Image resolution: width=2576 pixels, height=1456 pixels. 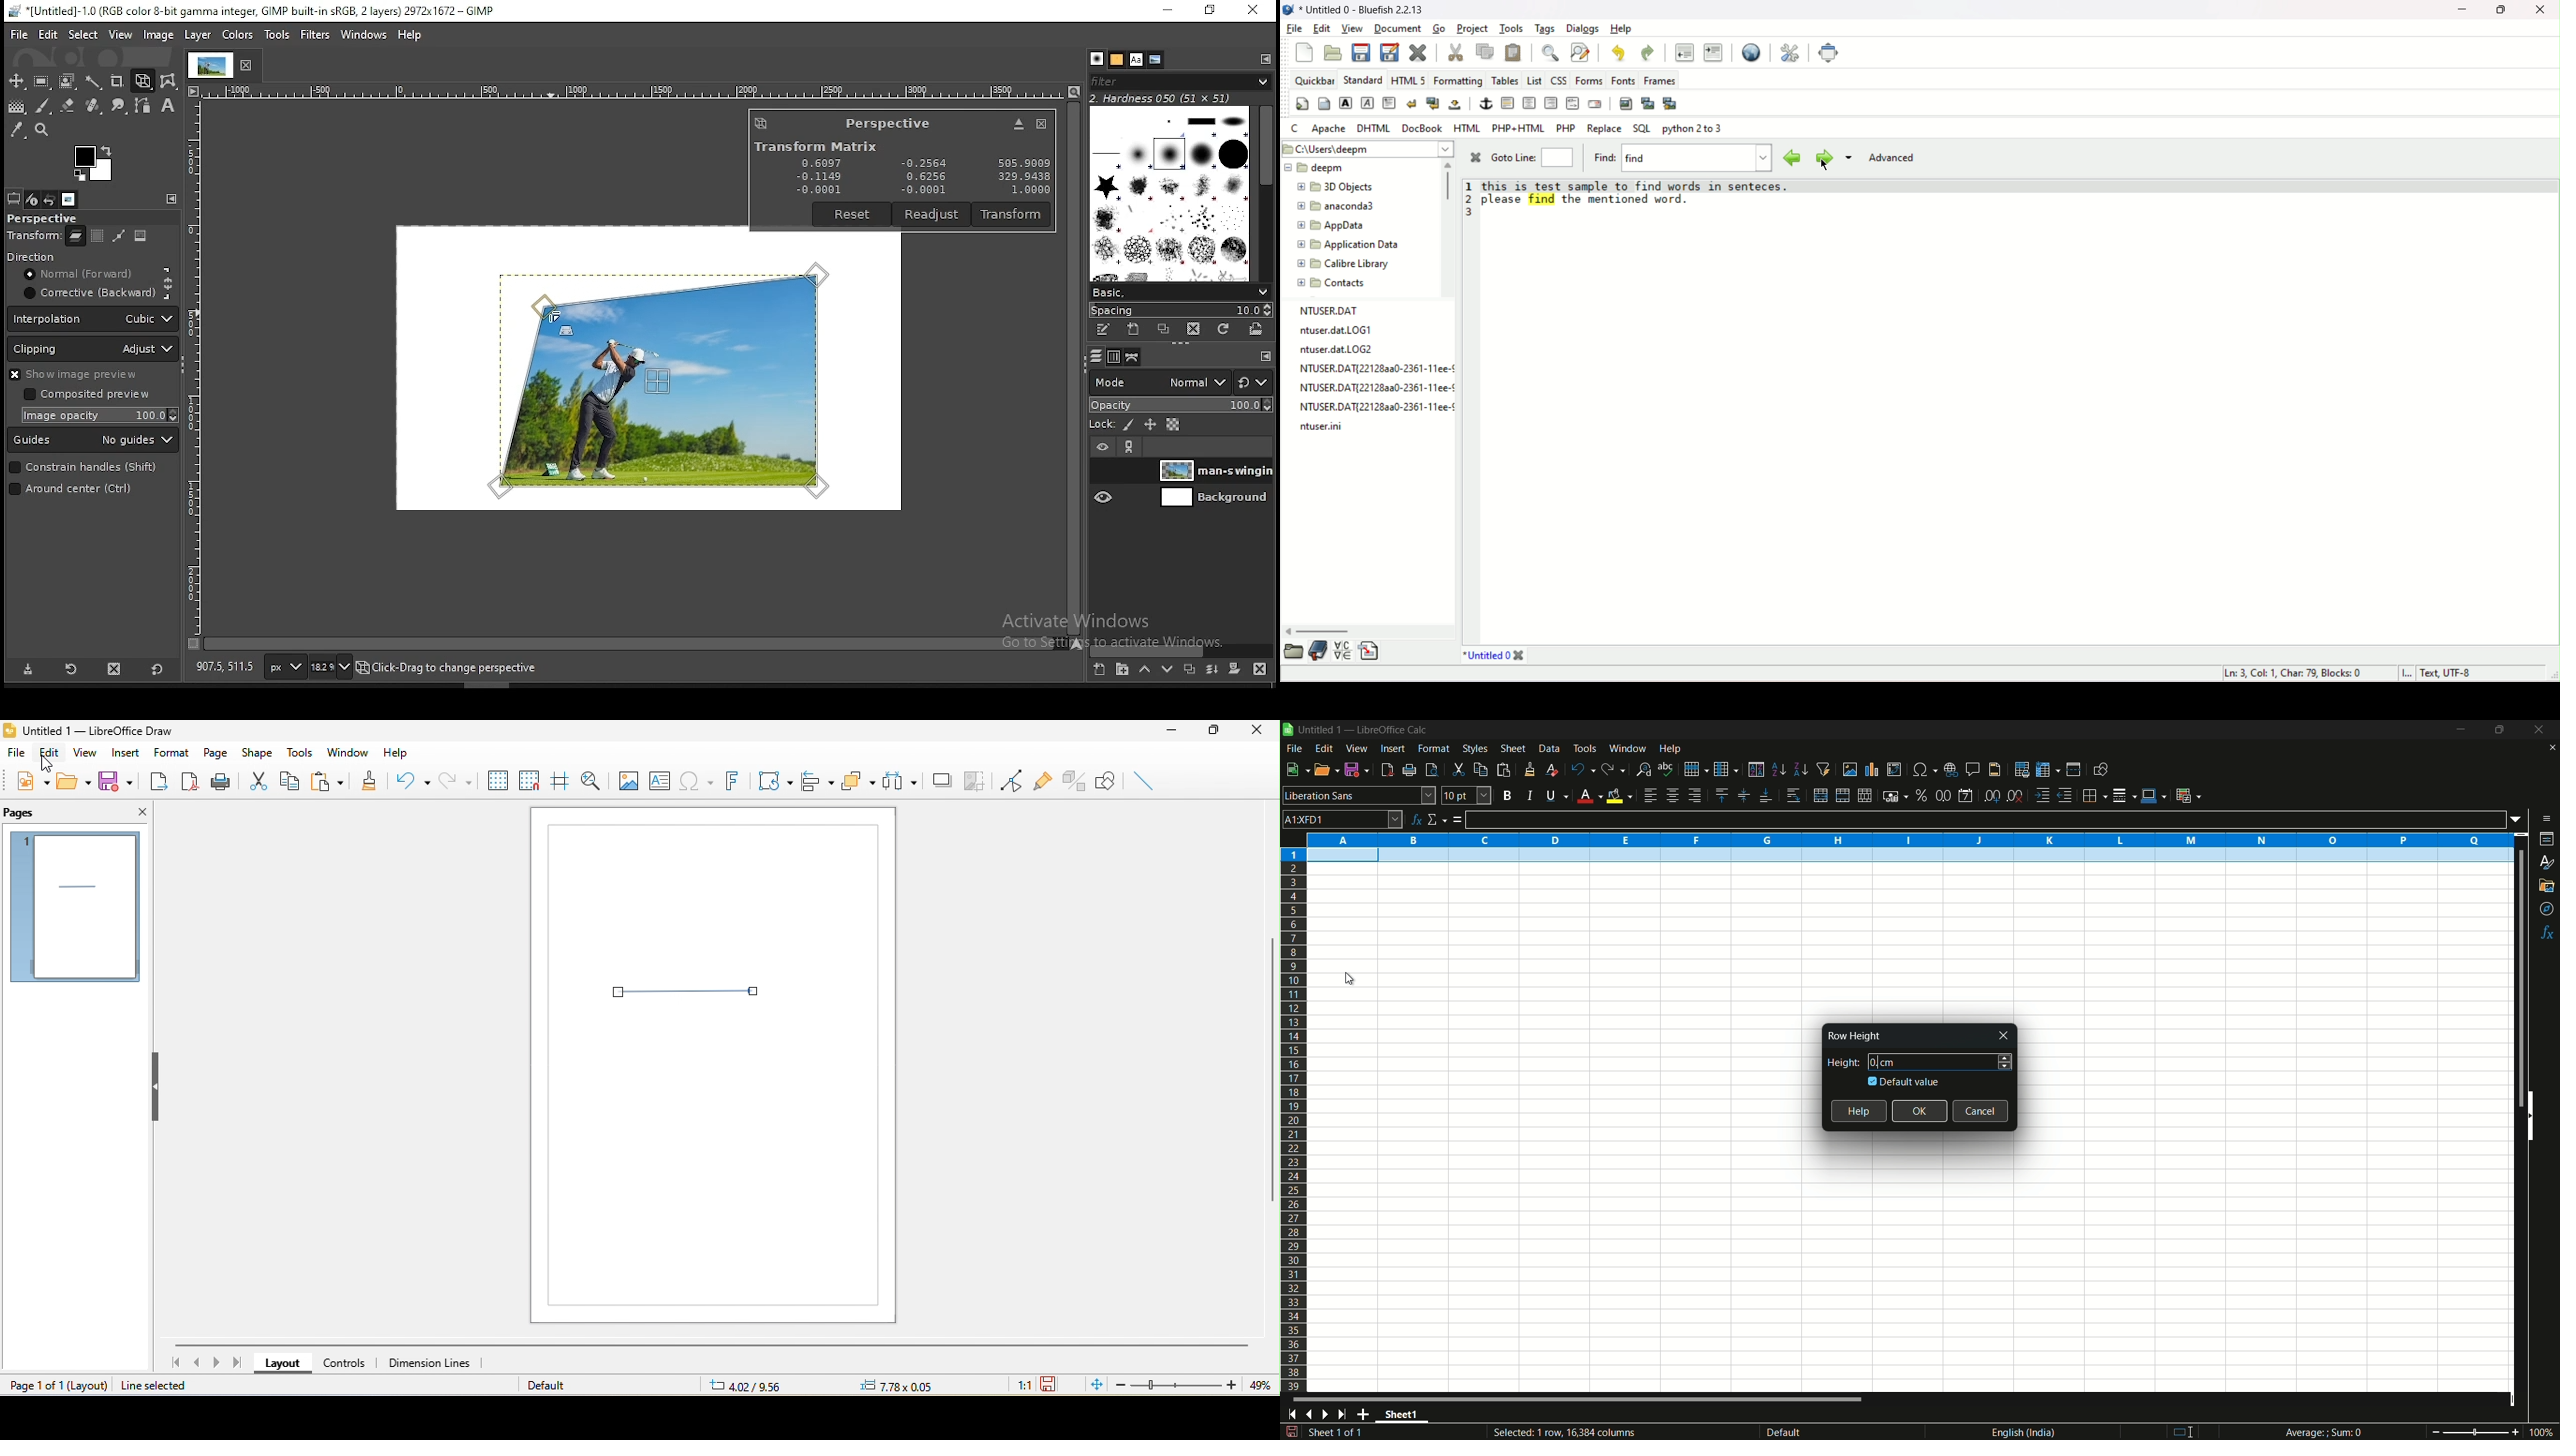 I want to click on font work text, so click(x=731, y=781).